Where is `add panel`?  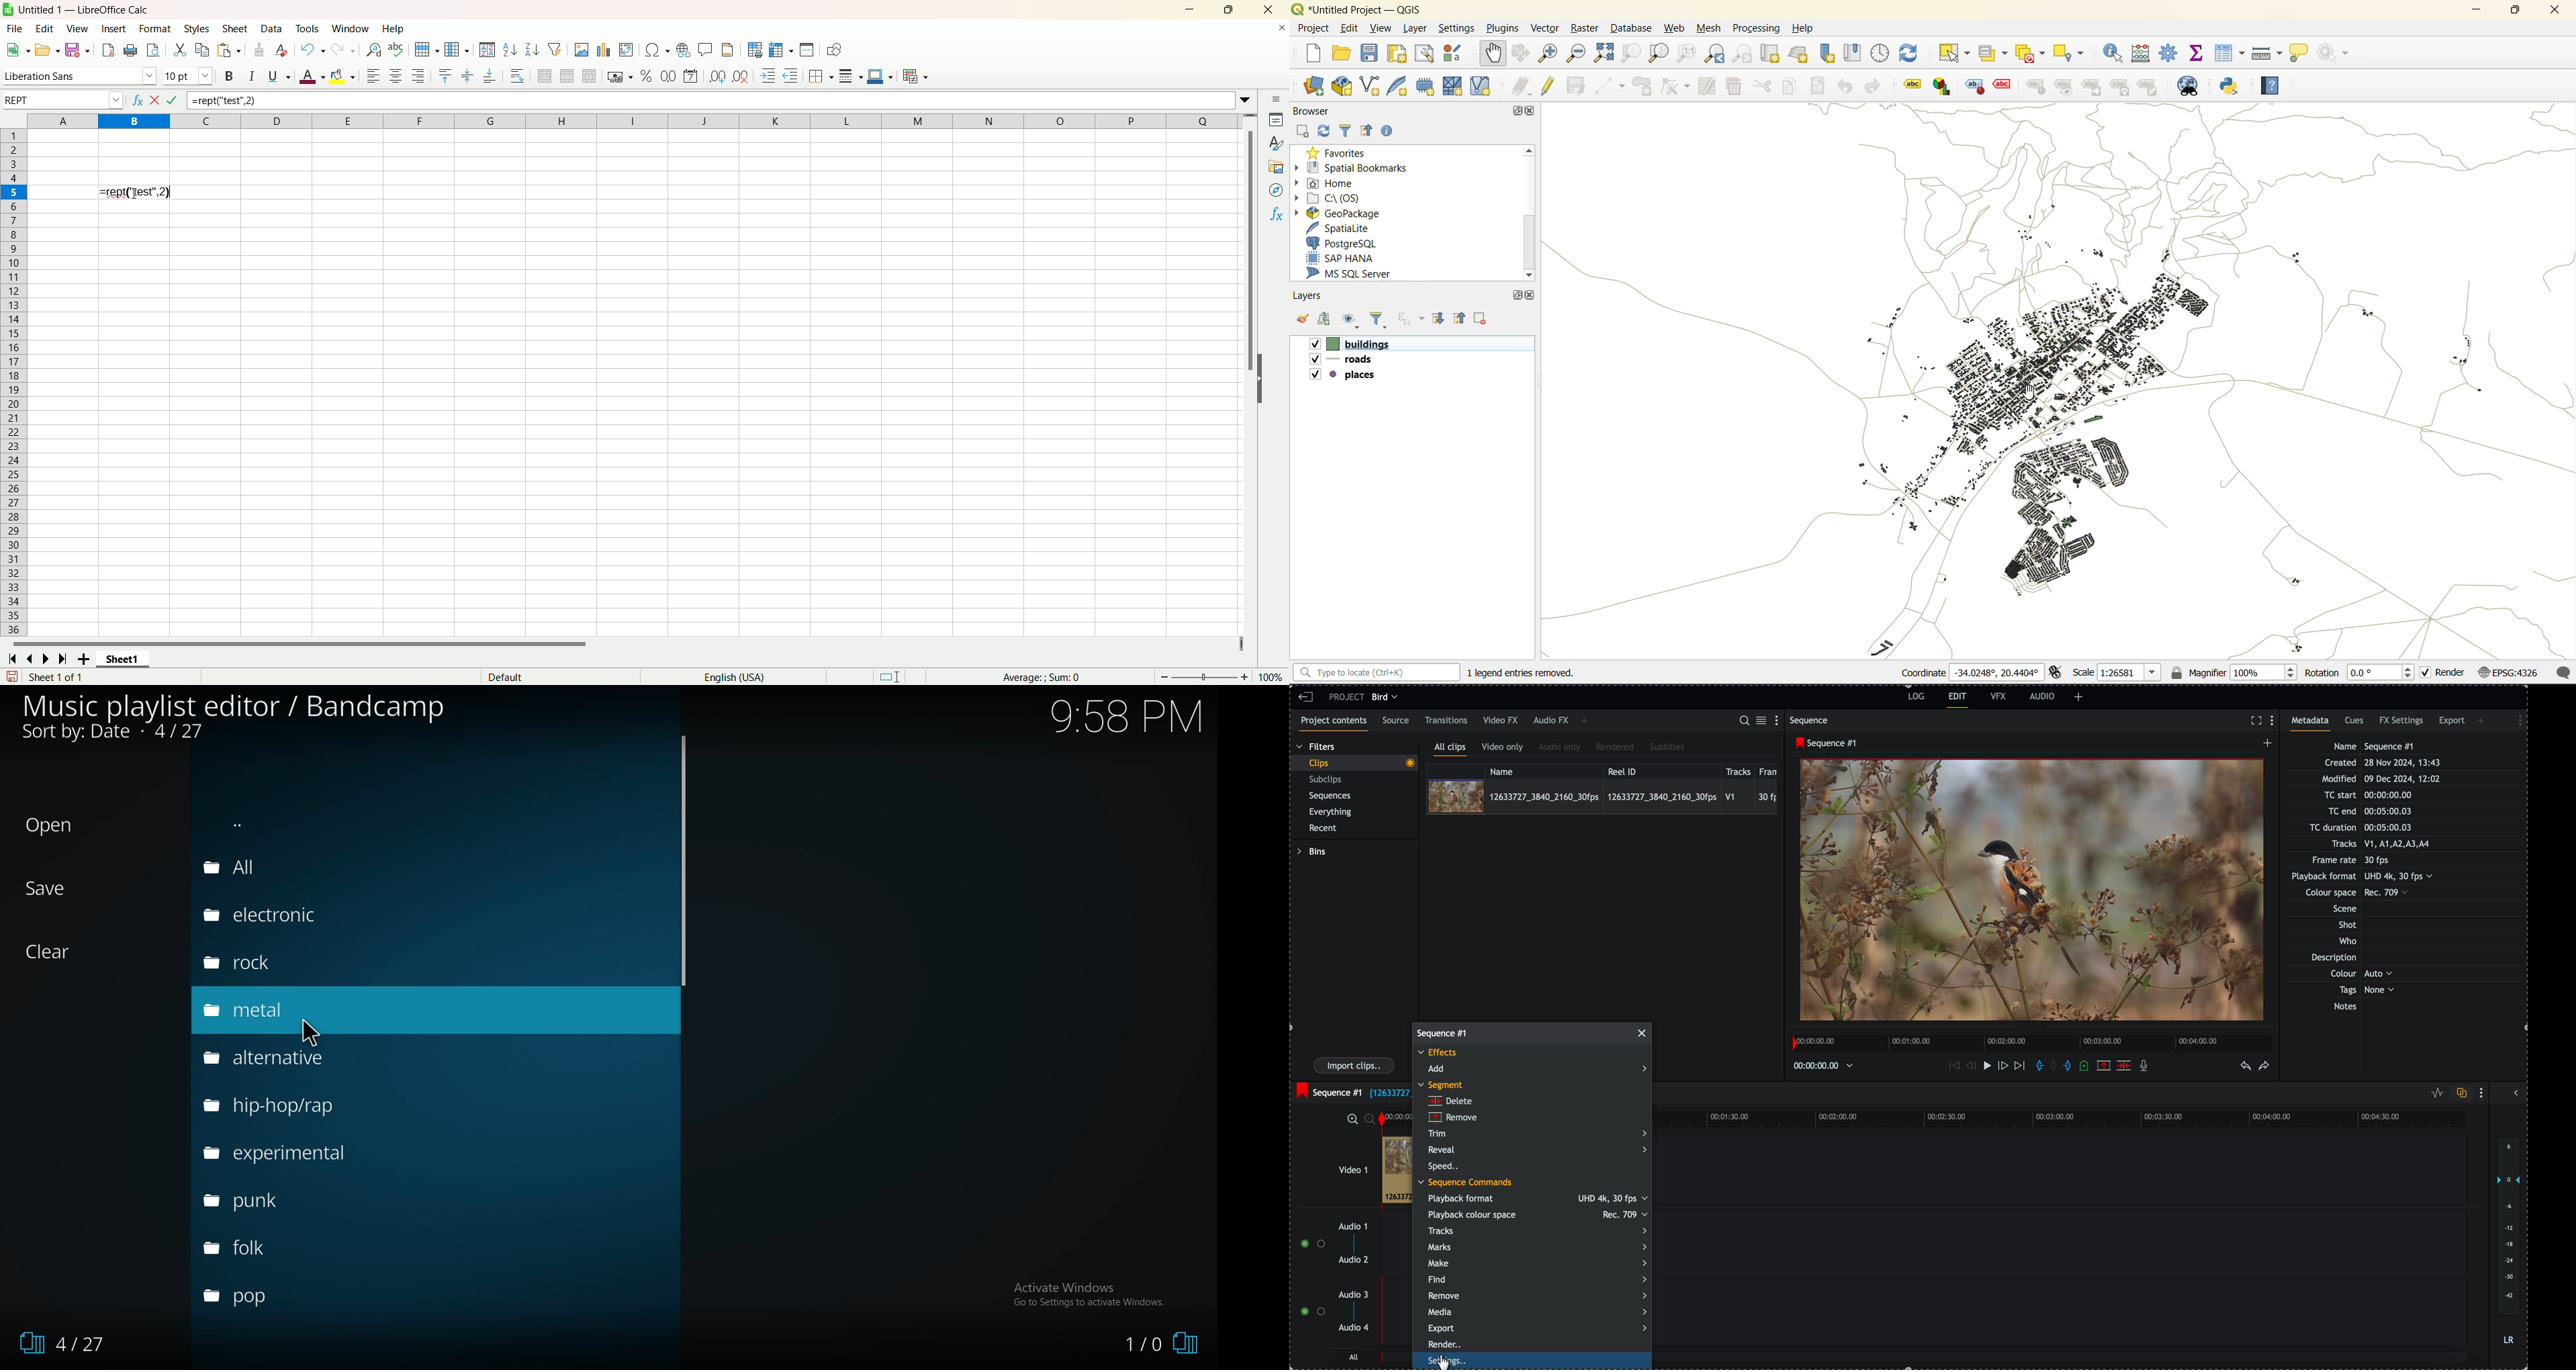
add panel is located at coordinates (2079, 697).